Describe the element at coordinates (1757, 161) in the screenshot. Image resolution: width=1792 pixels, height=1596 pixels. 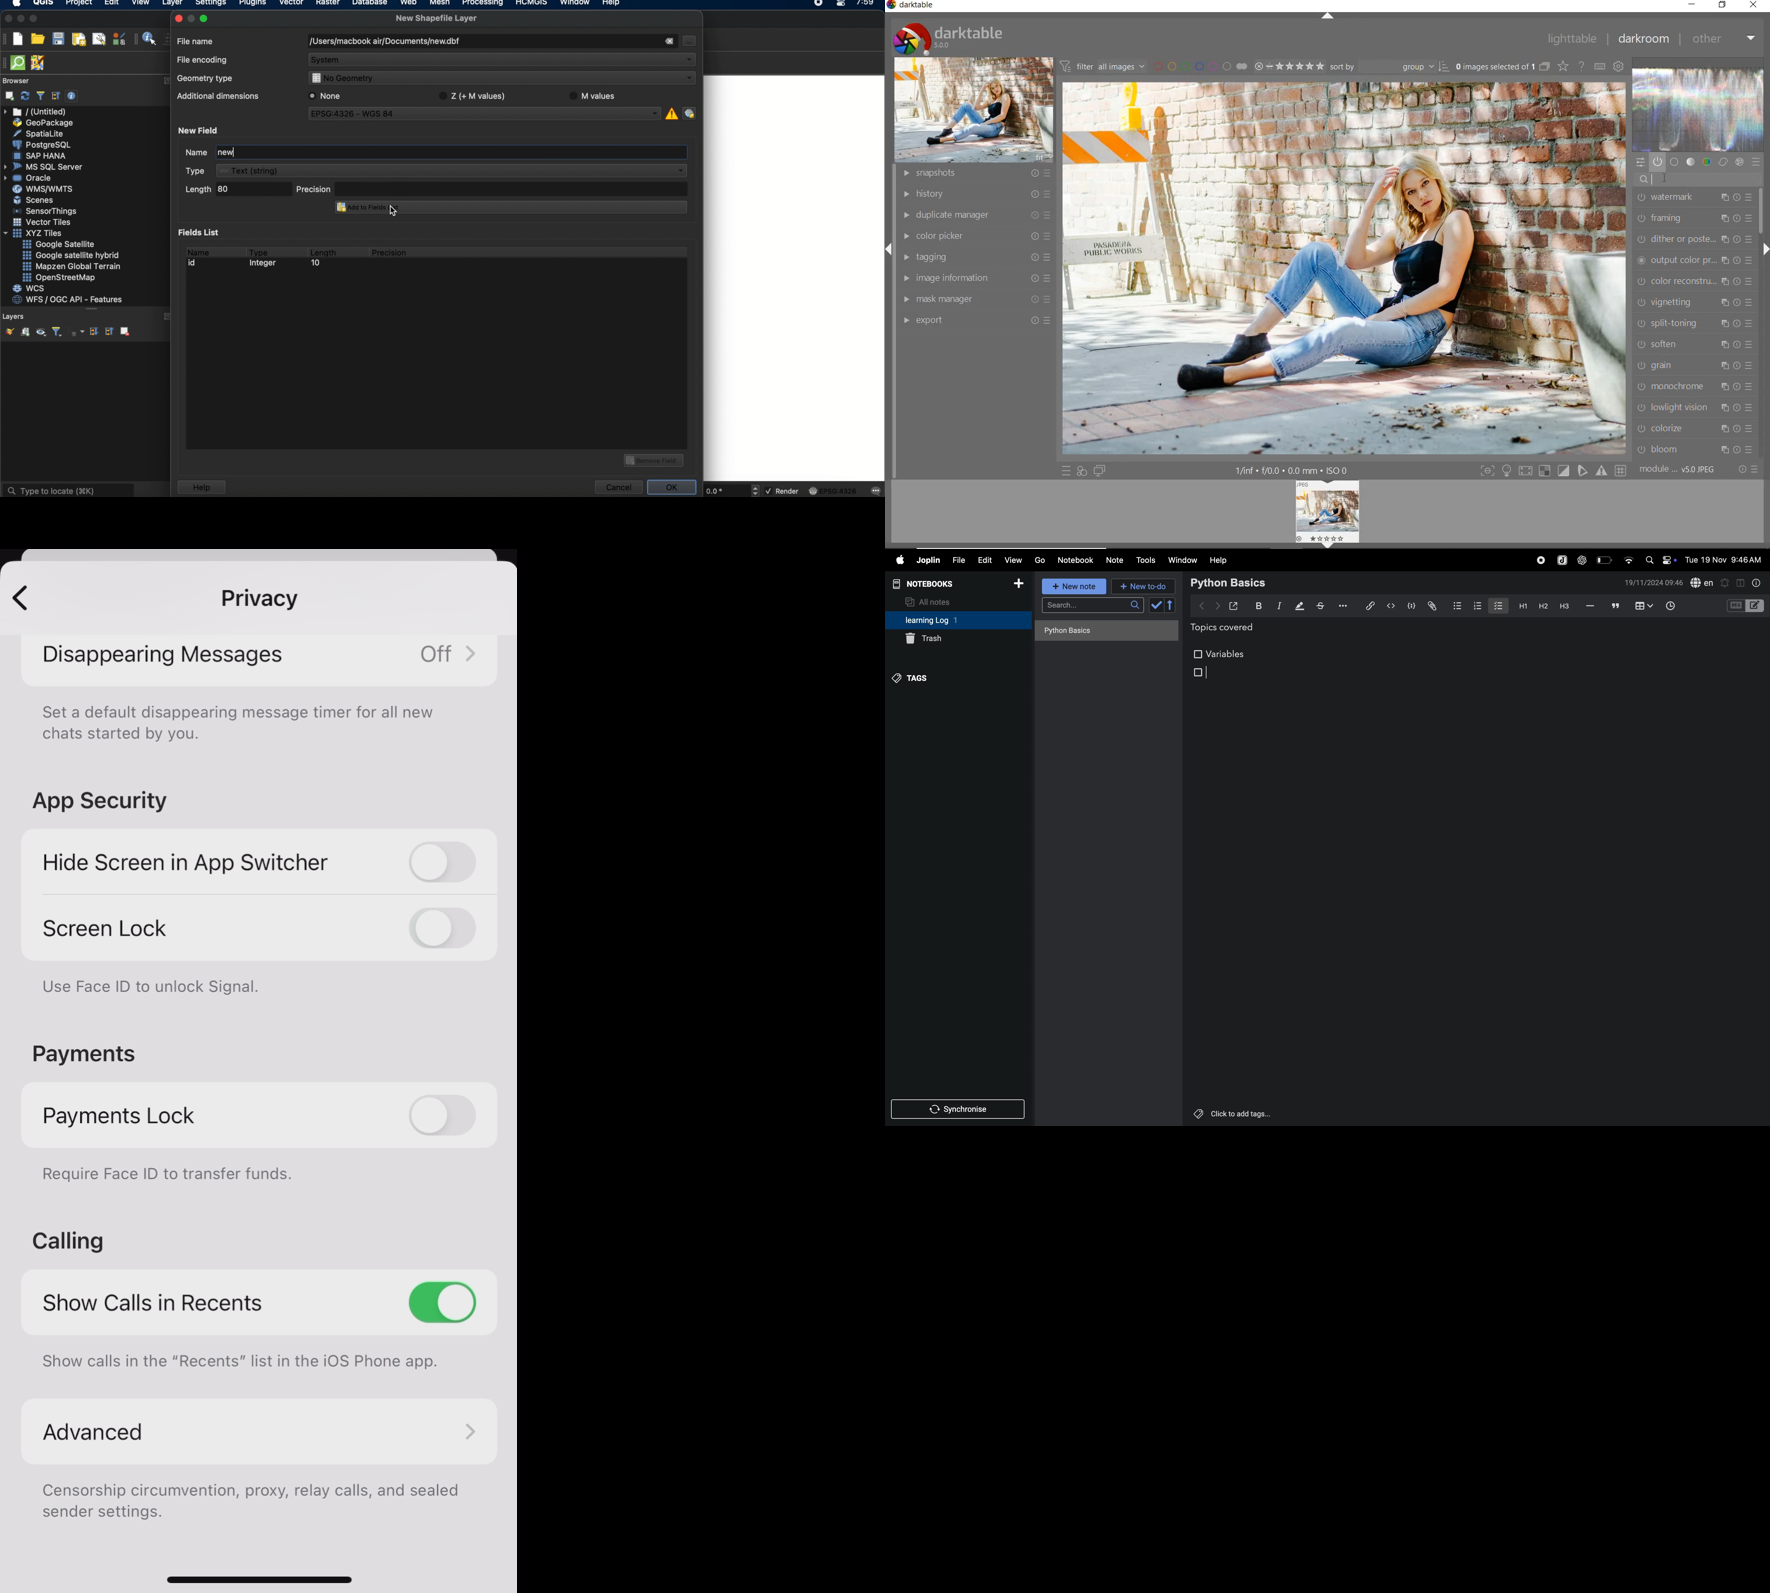
I see `presets` at that location.